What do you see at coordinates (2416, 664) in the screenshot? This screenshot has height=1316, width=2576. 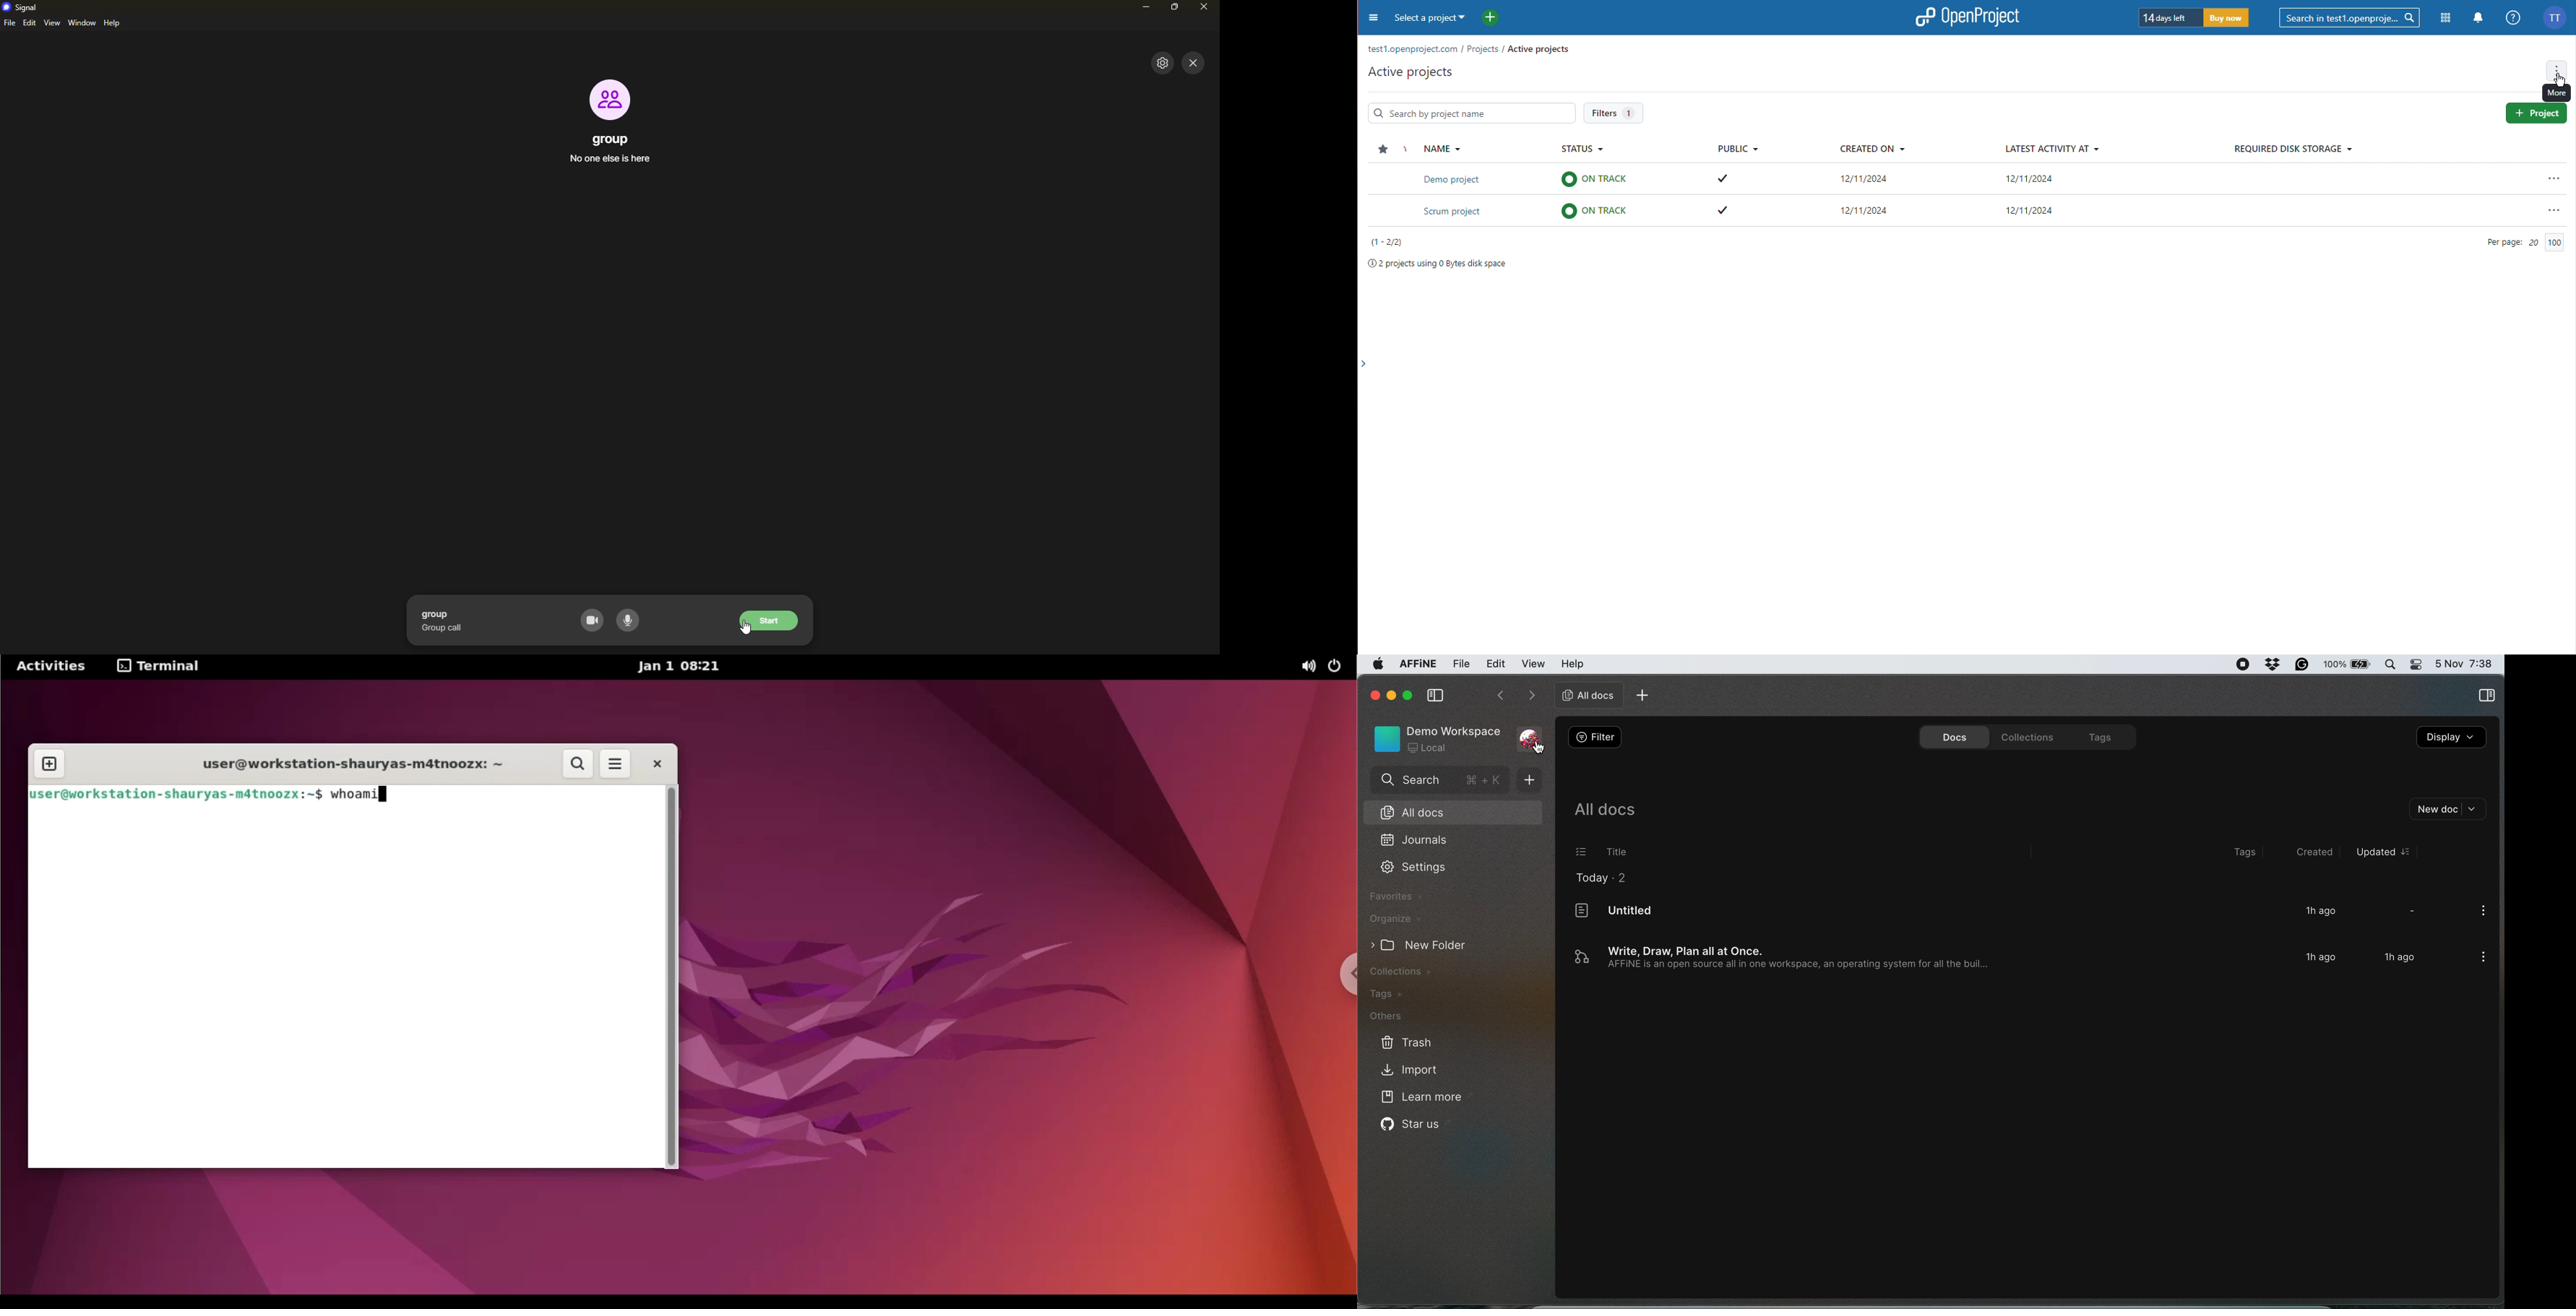 I see `control center` at bounding box center [2416, 664].